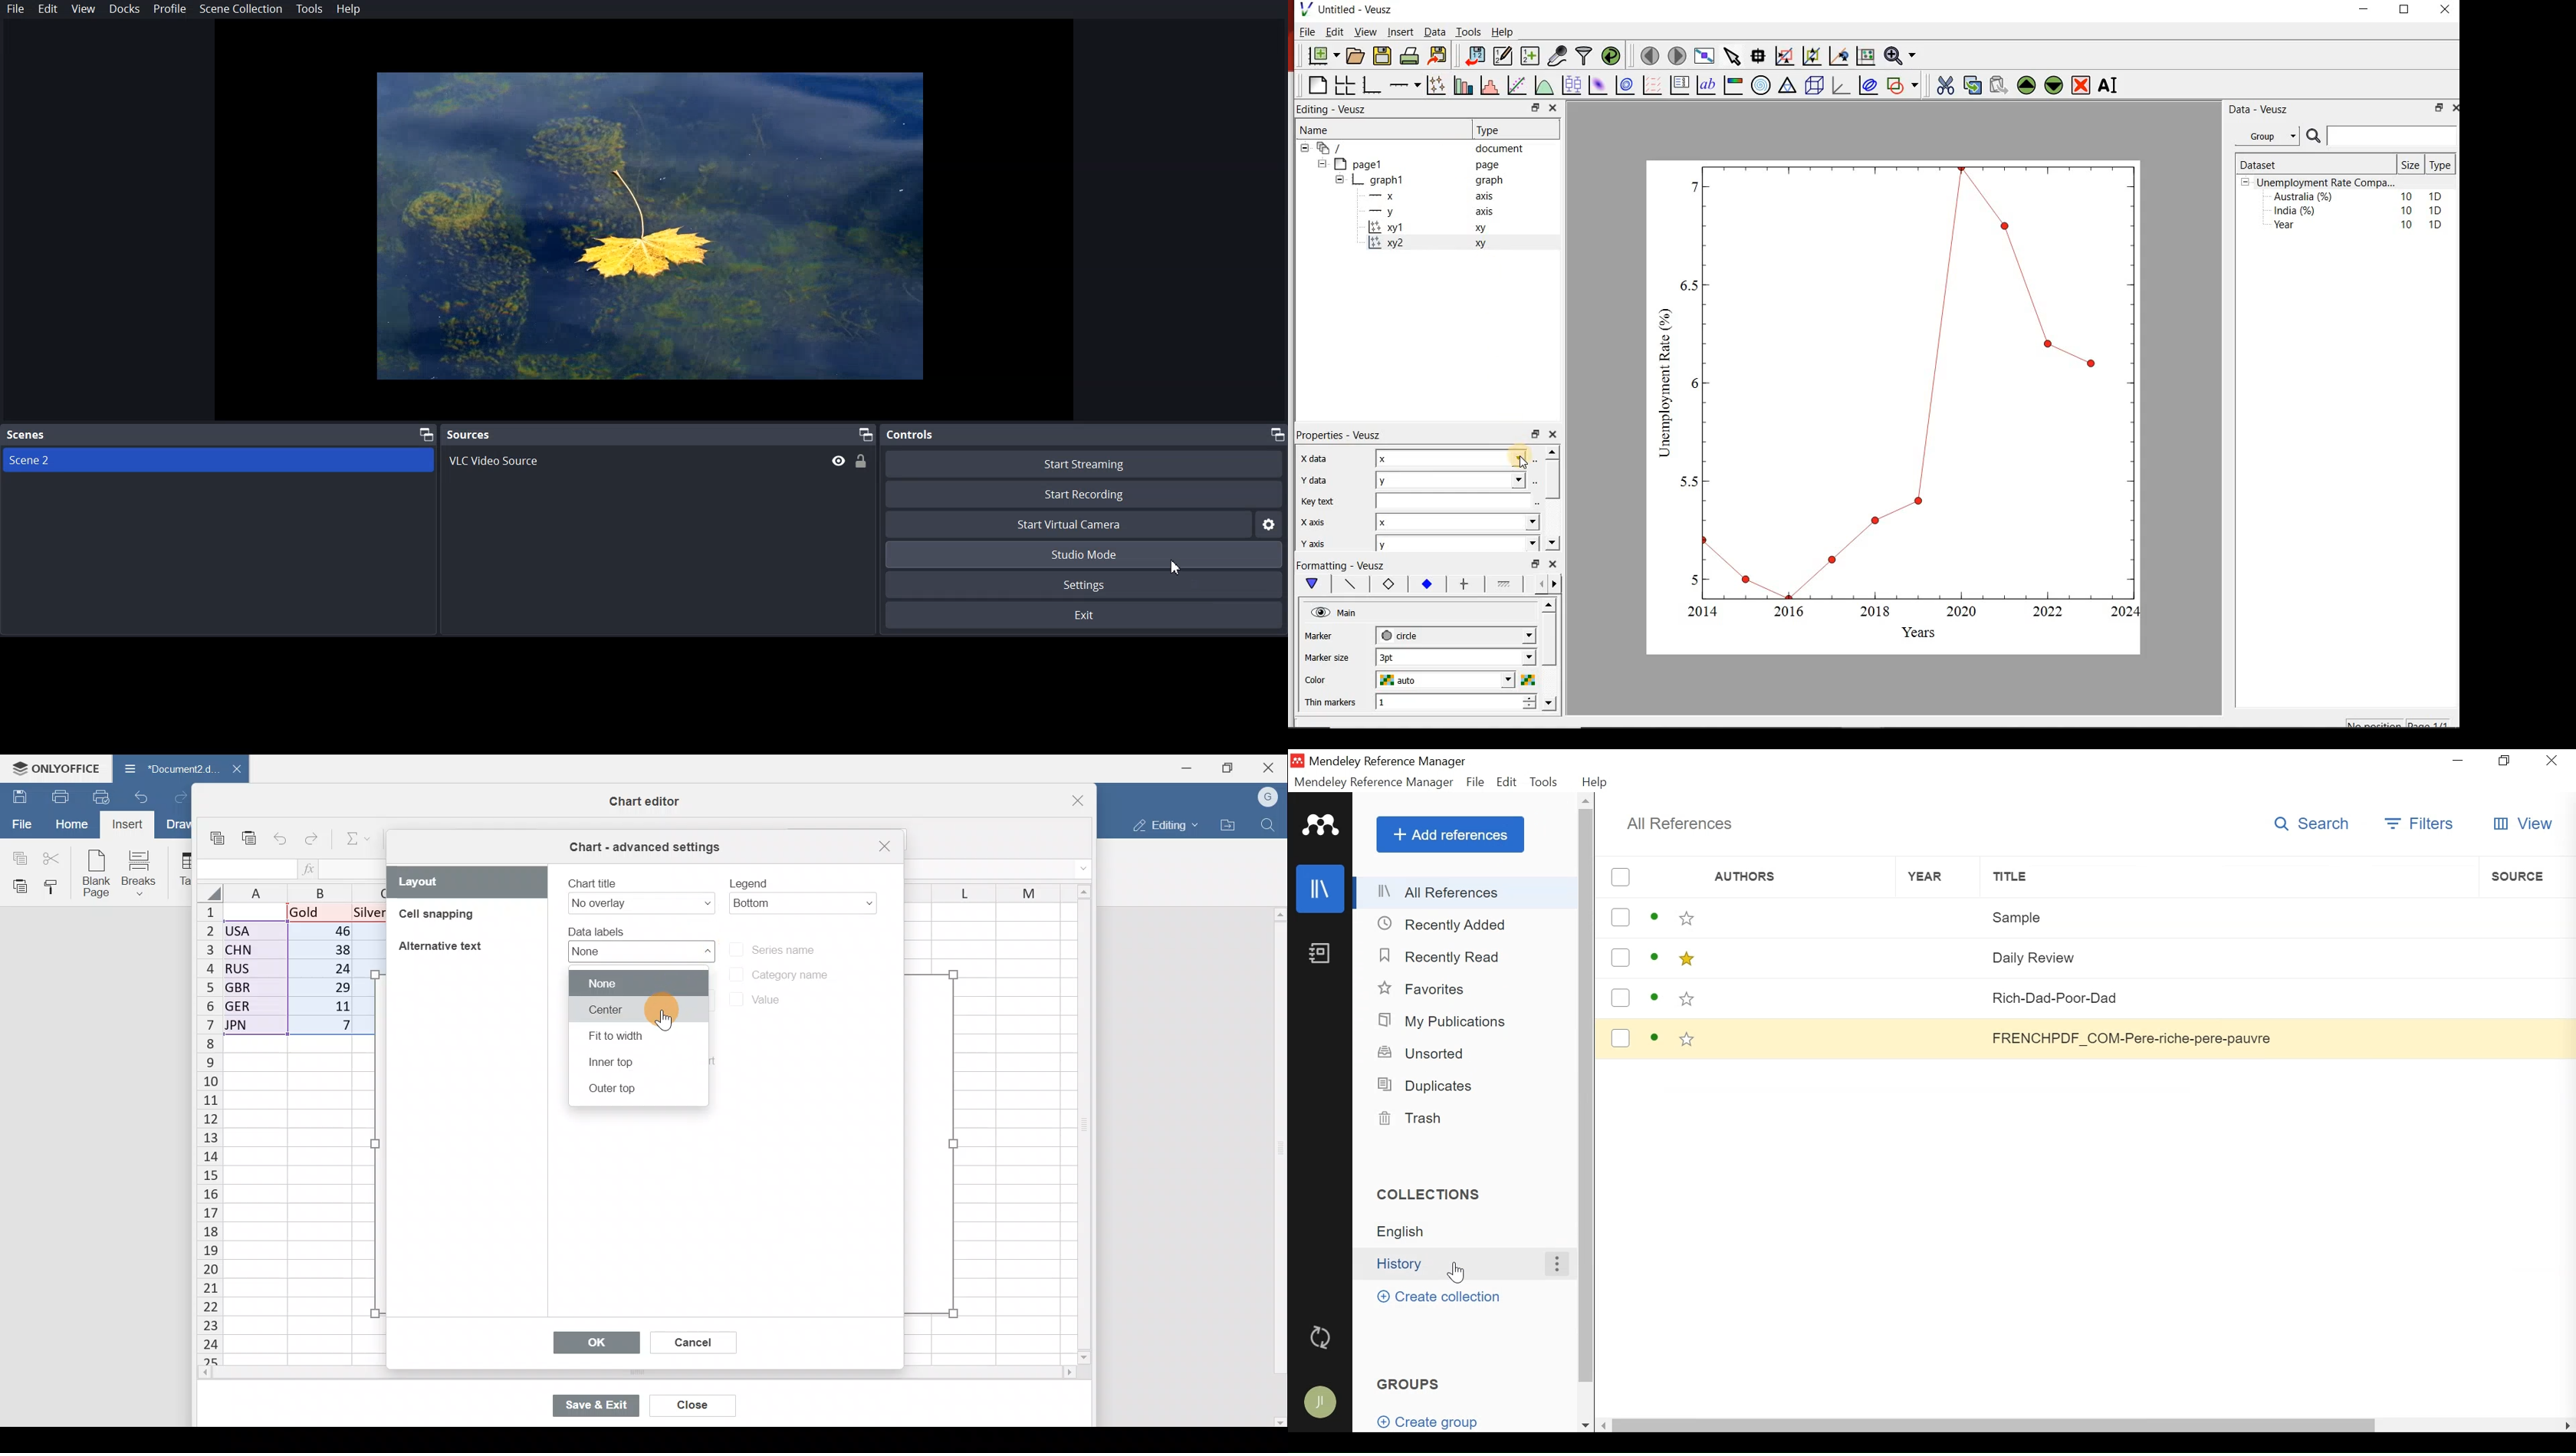  I want to click on Cell name, so click(245, 869).